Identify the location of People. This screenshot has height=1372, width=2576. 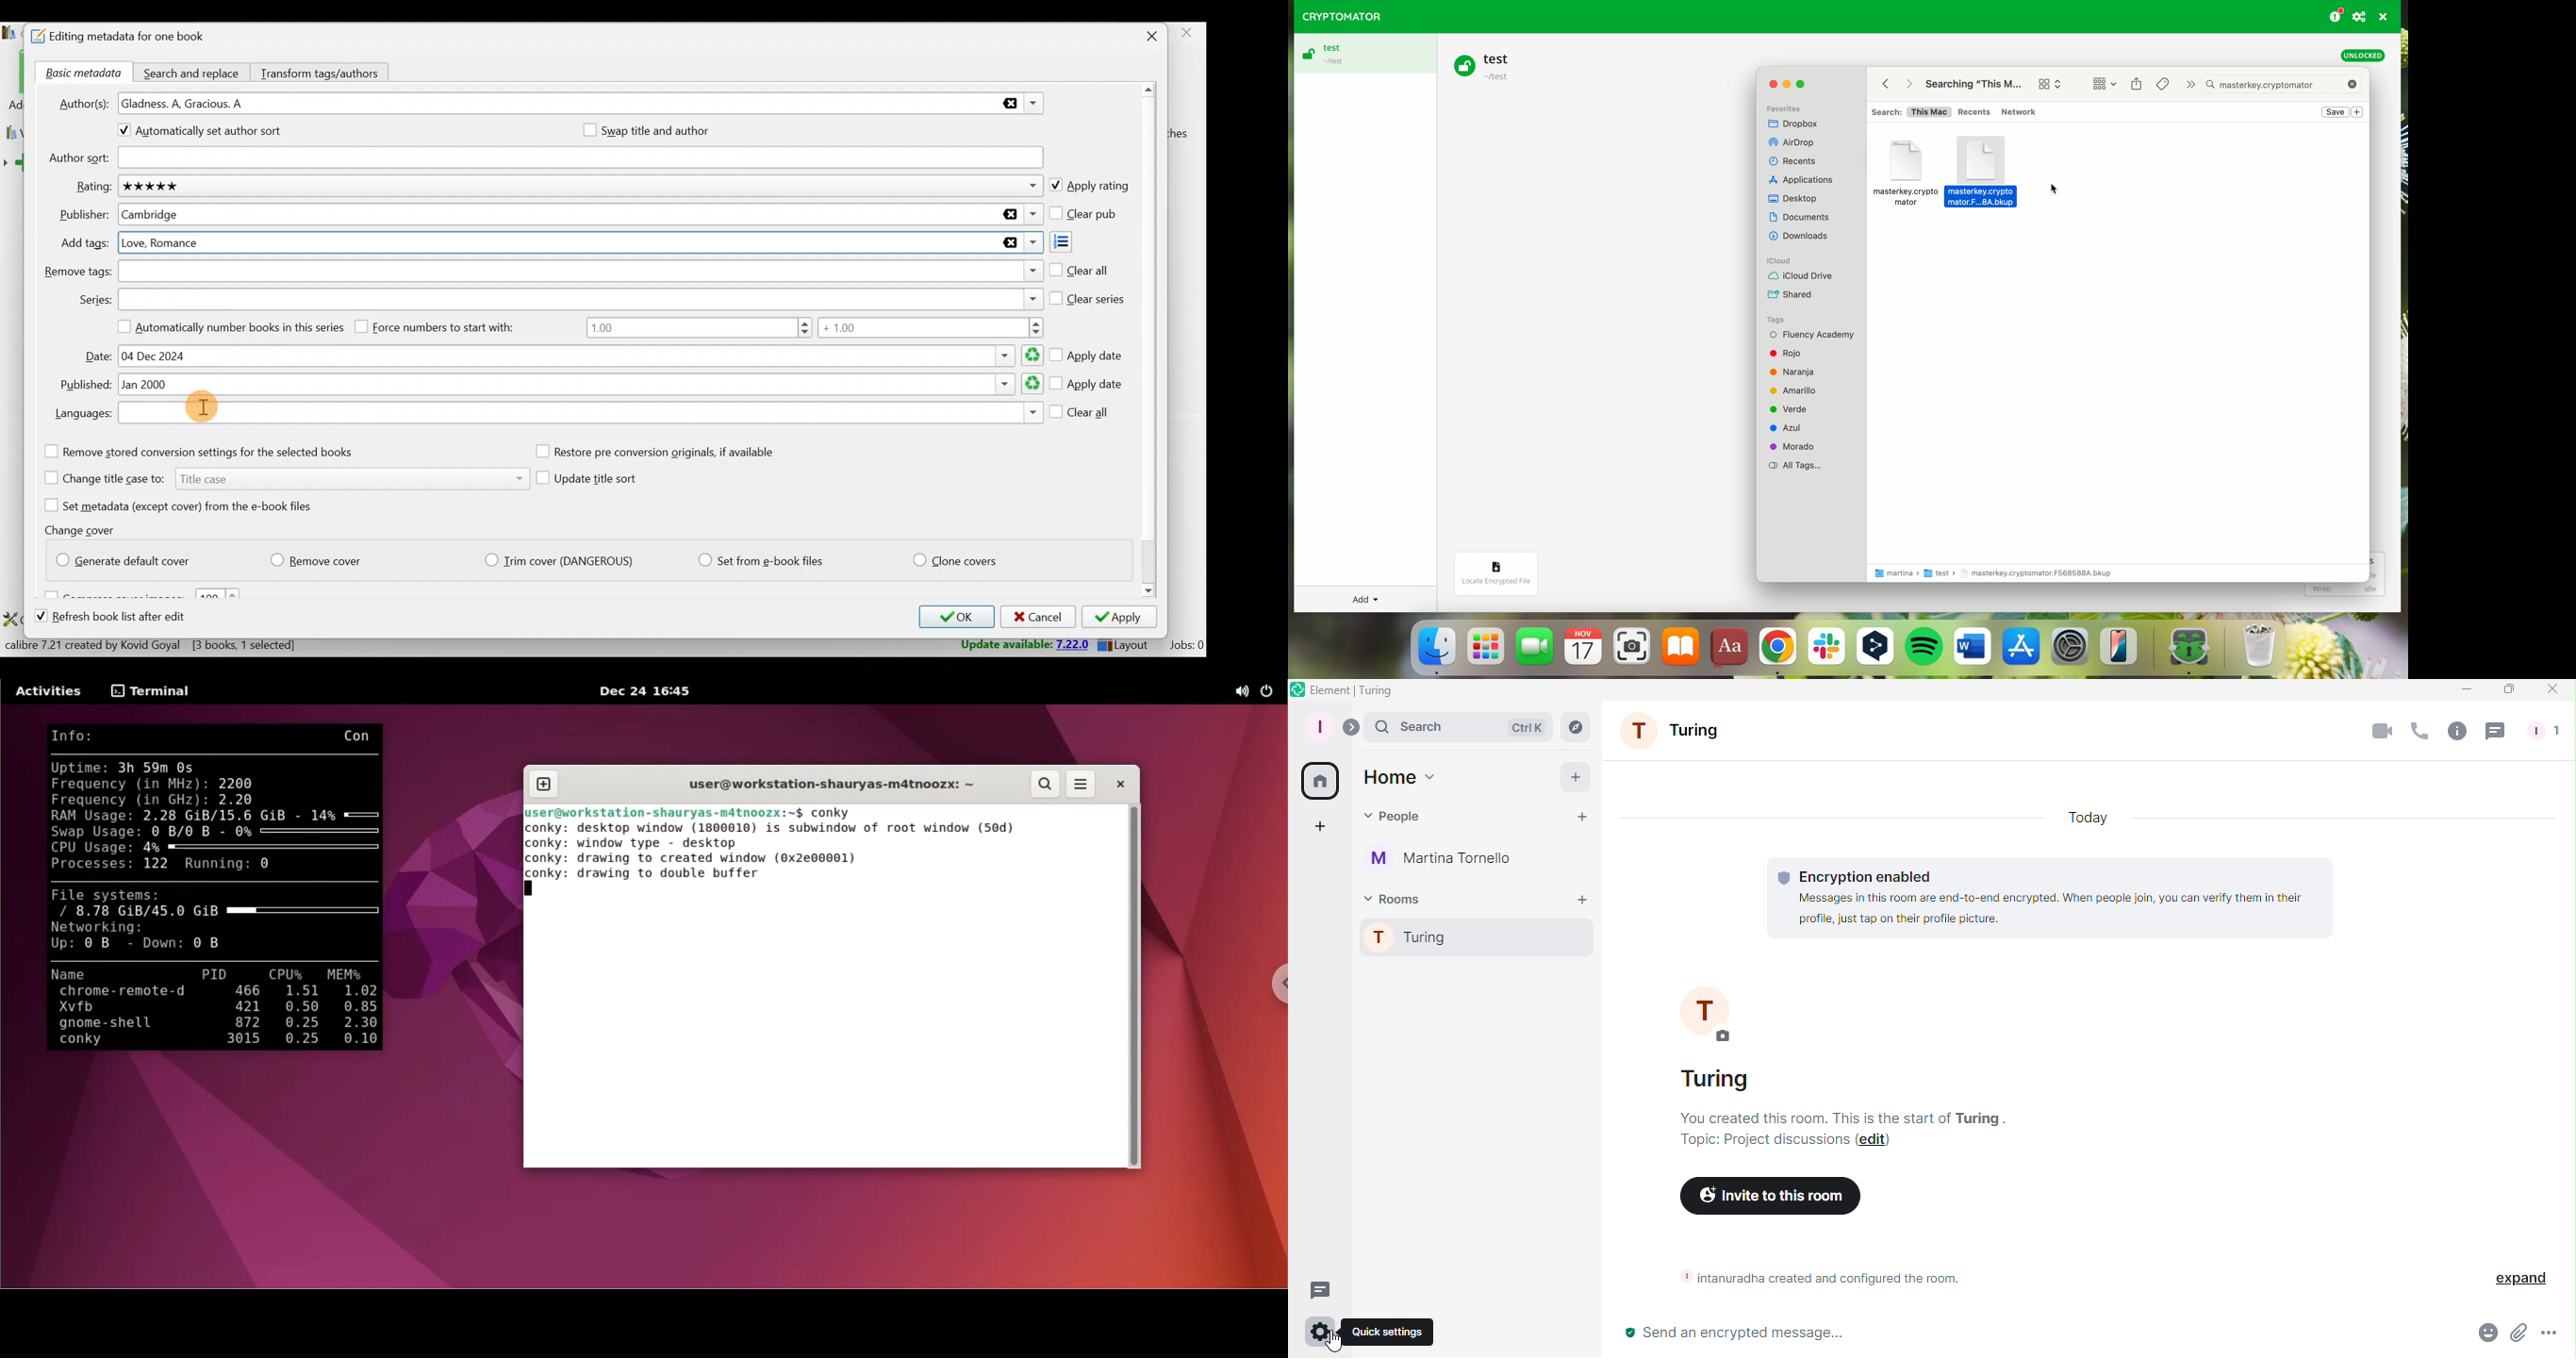
(2540, 733).